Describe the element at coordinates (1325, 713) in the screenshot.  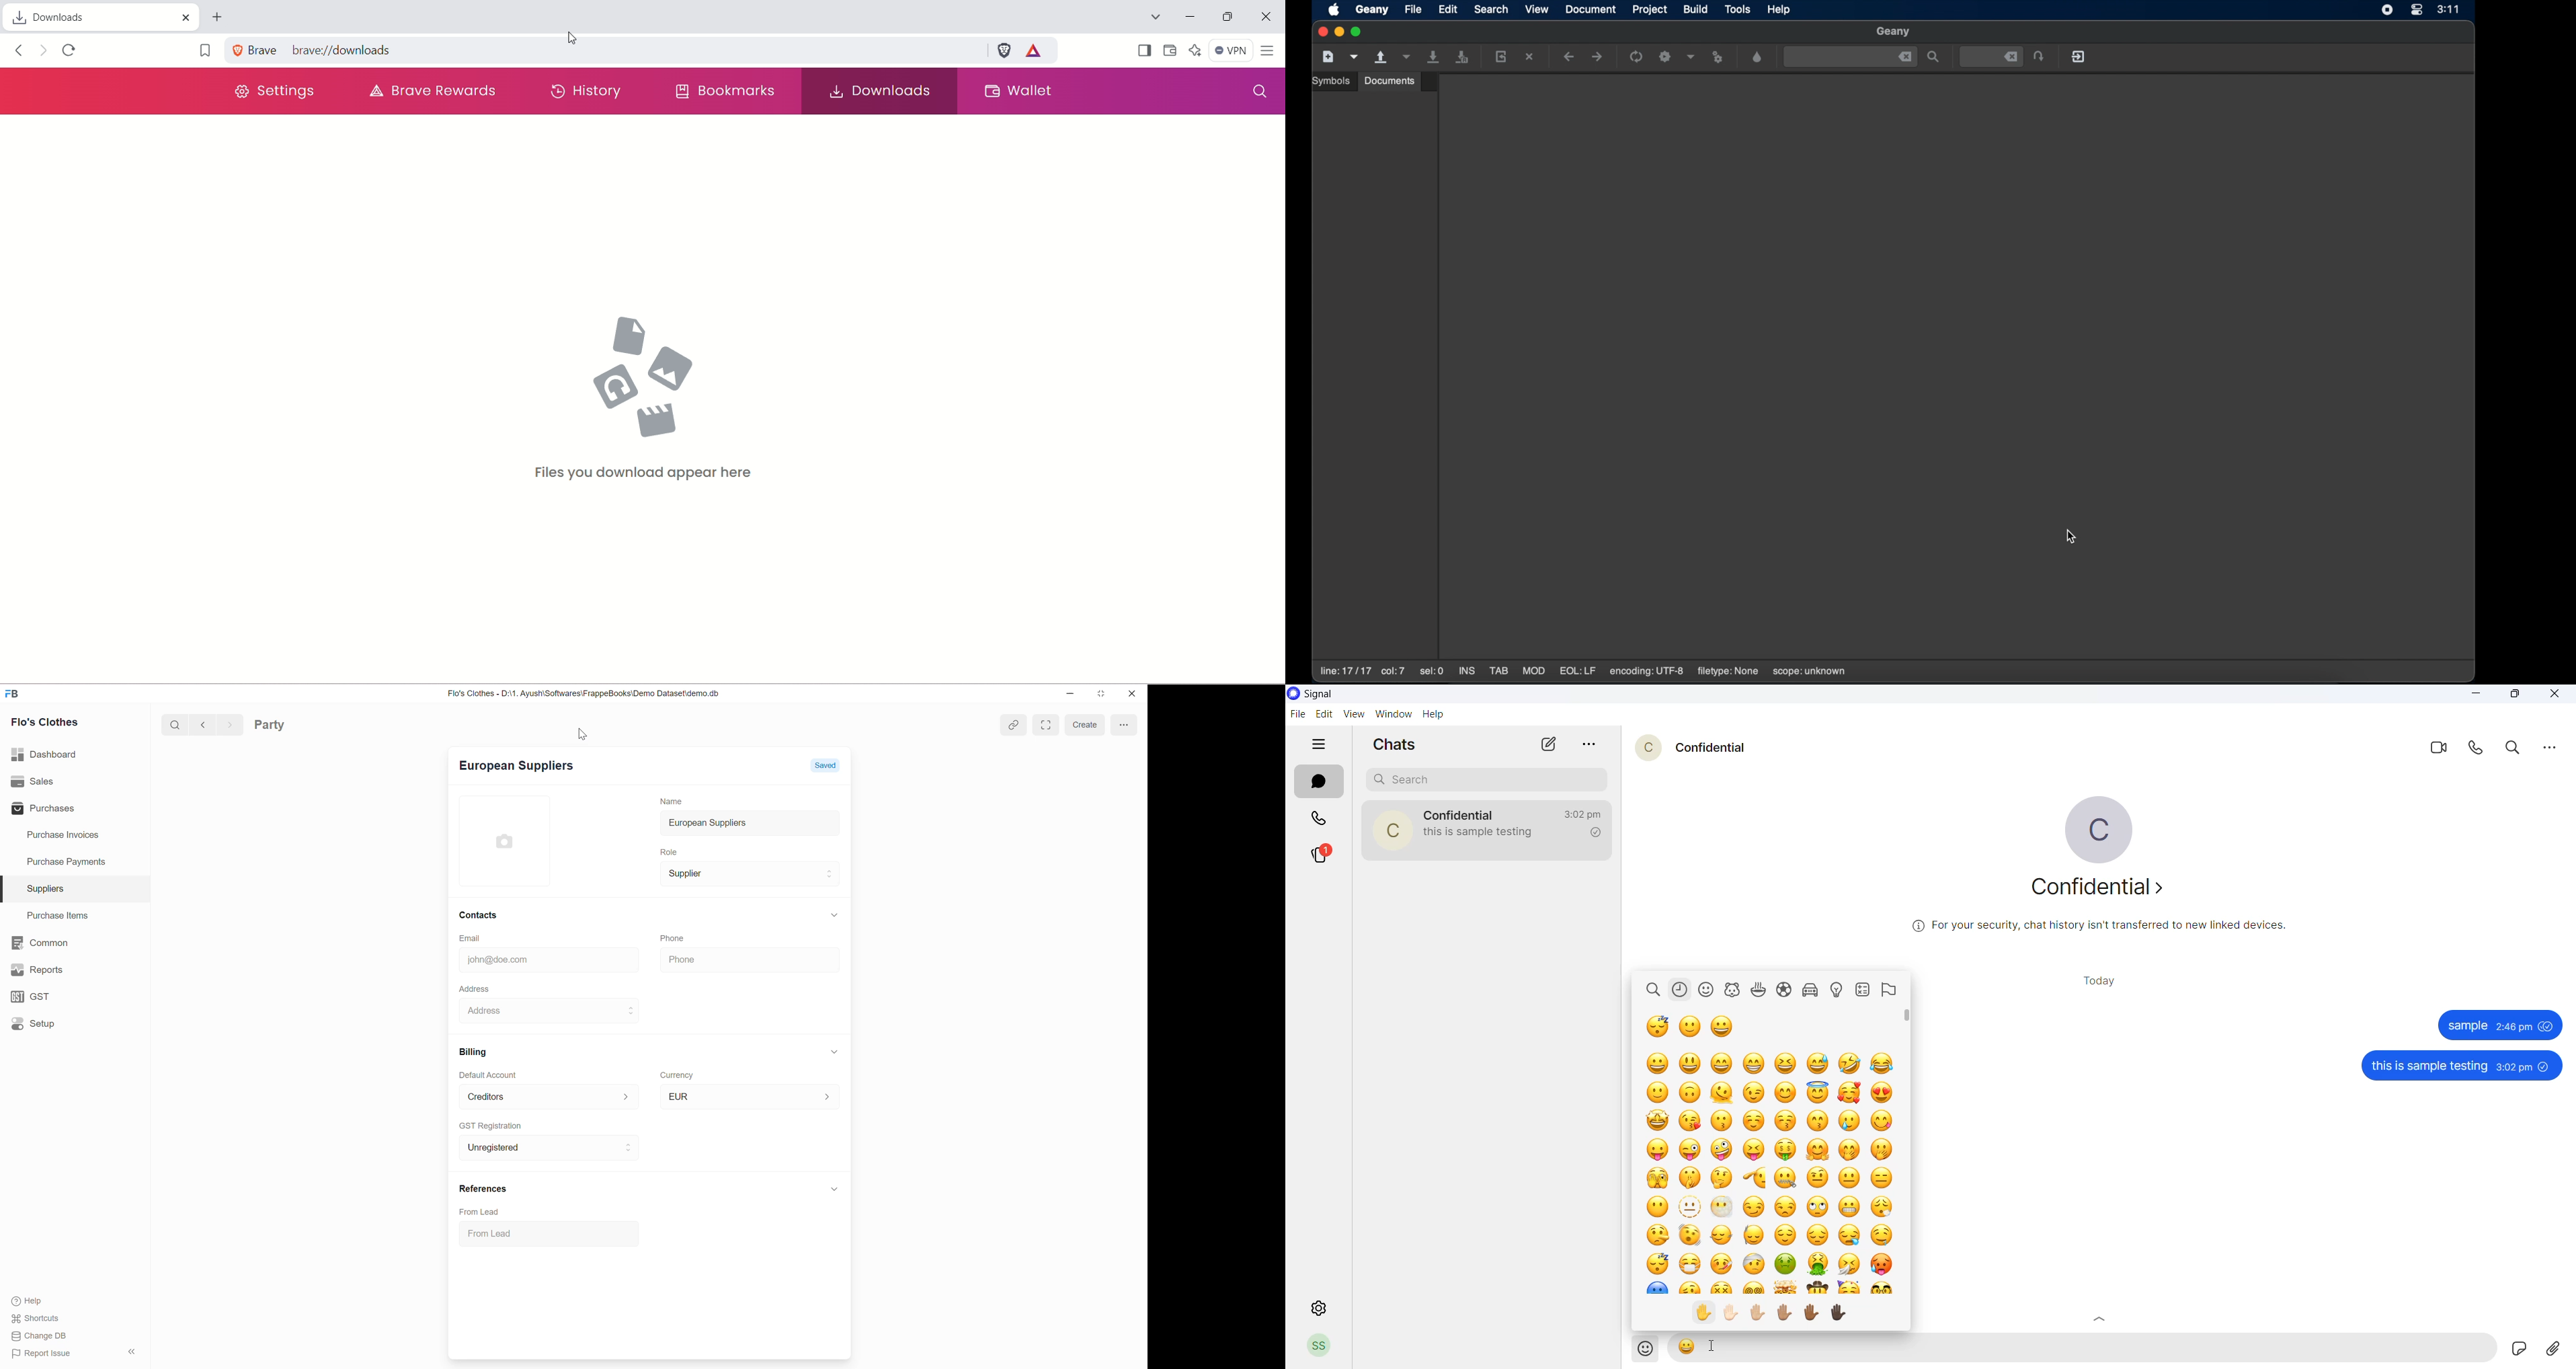
I see `edit` at that location.